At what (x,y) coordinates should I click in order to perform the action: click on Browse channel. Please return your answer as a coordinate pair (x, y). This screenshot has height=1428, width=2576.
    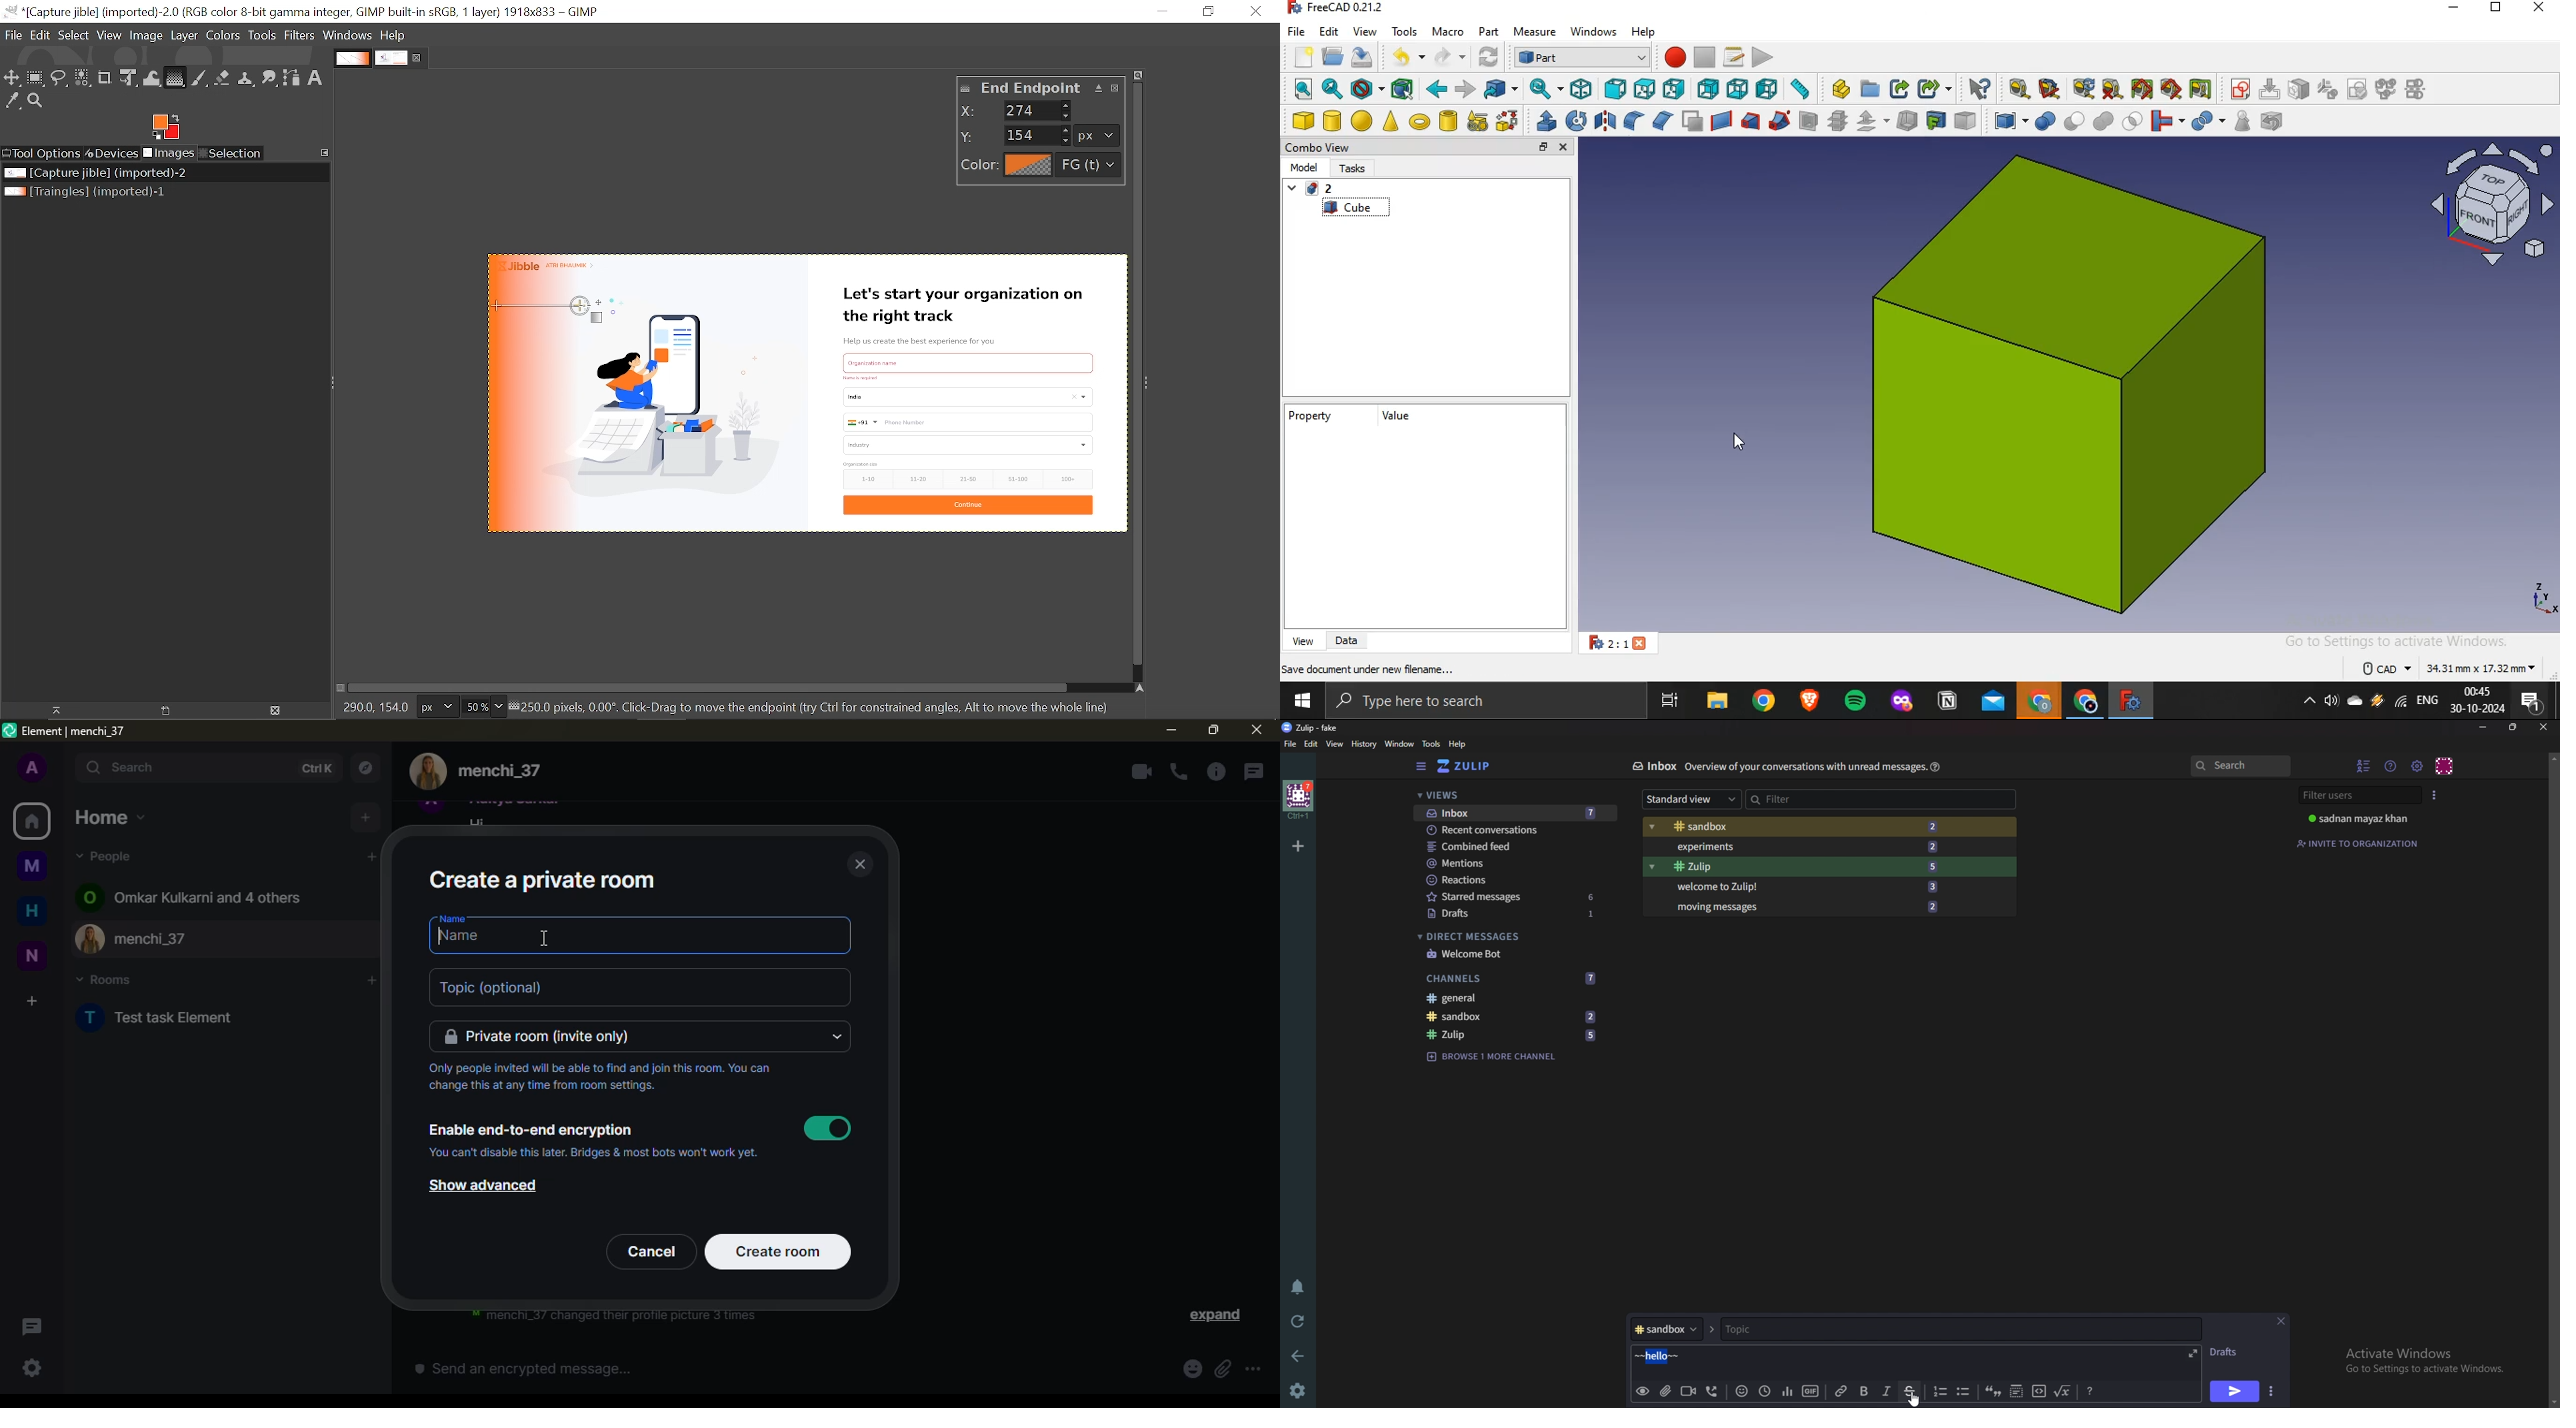
    Looking at the image, I should click on (1493, 1060).